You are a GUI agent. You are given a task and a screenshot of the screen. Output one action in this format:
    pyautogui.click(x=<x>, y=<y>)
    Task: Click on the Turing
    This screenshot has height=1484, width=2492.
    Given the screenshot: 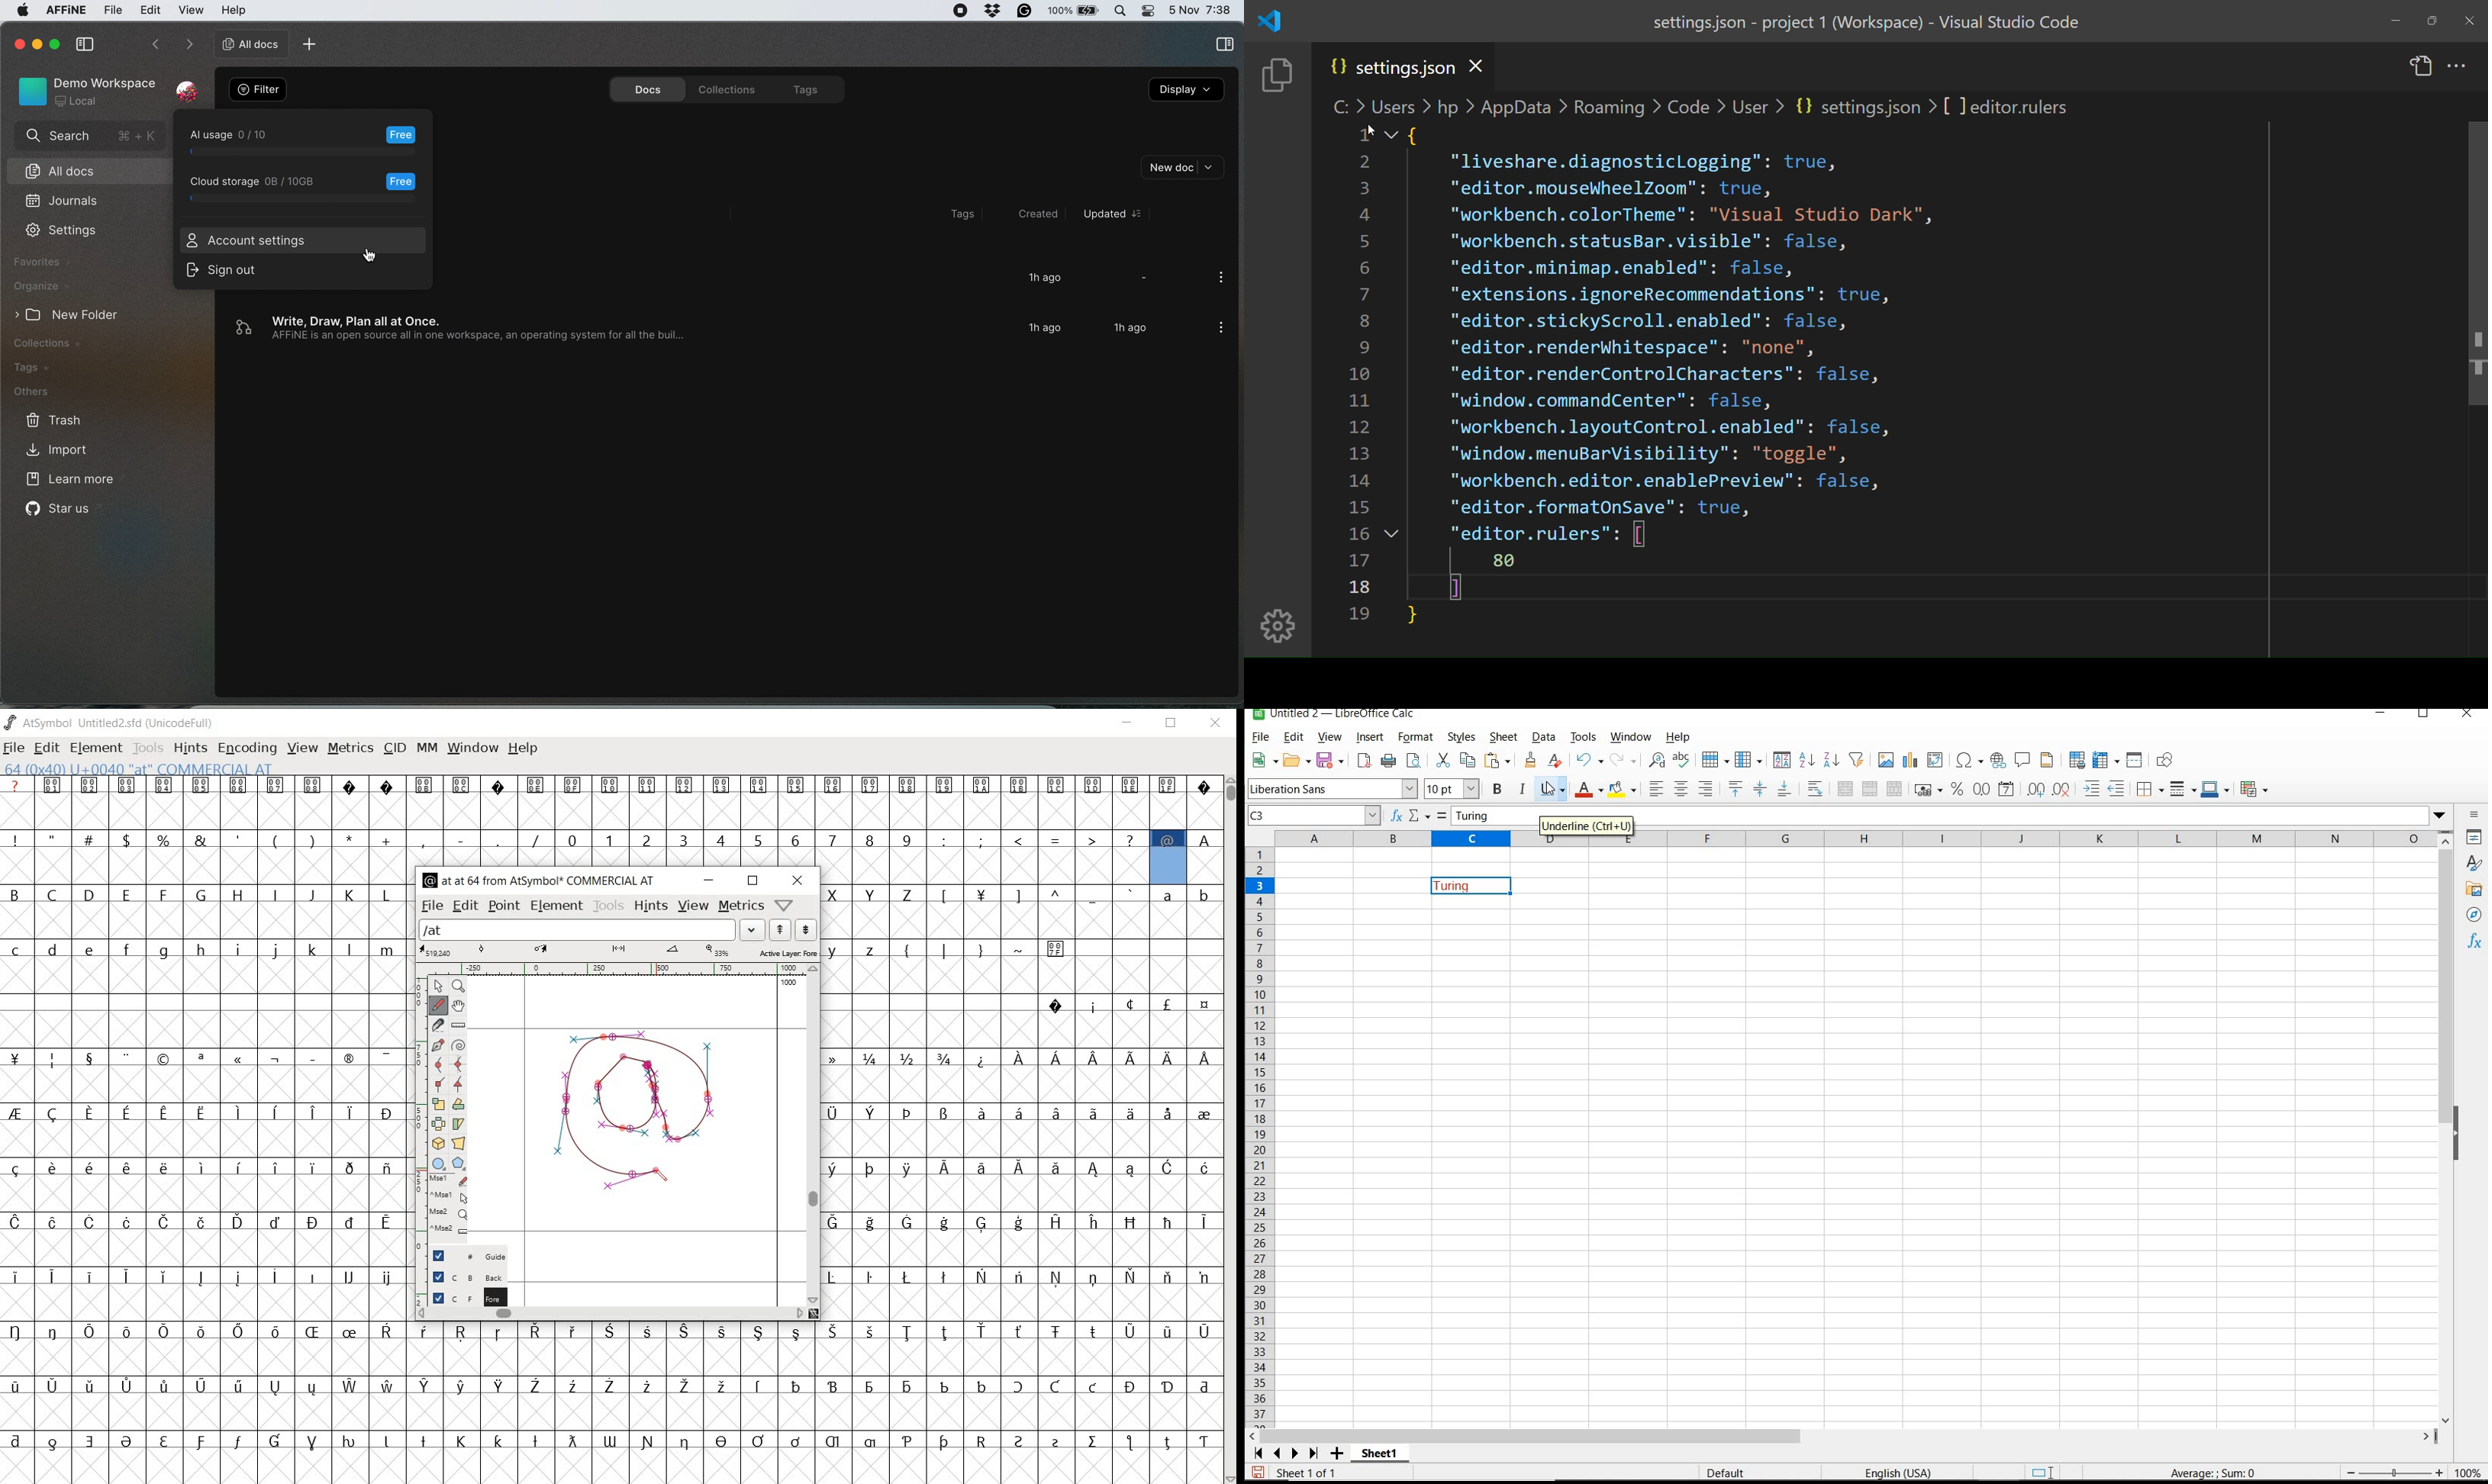 What is the action you would take?
    pyautogui.click(x=1479, y=818)
    